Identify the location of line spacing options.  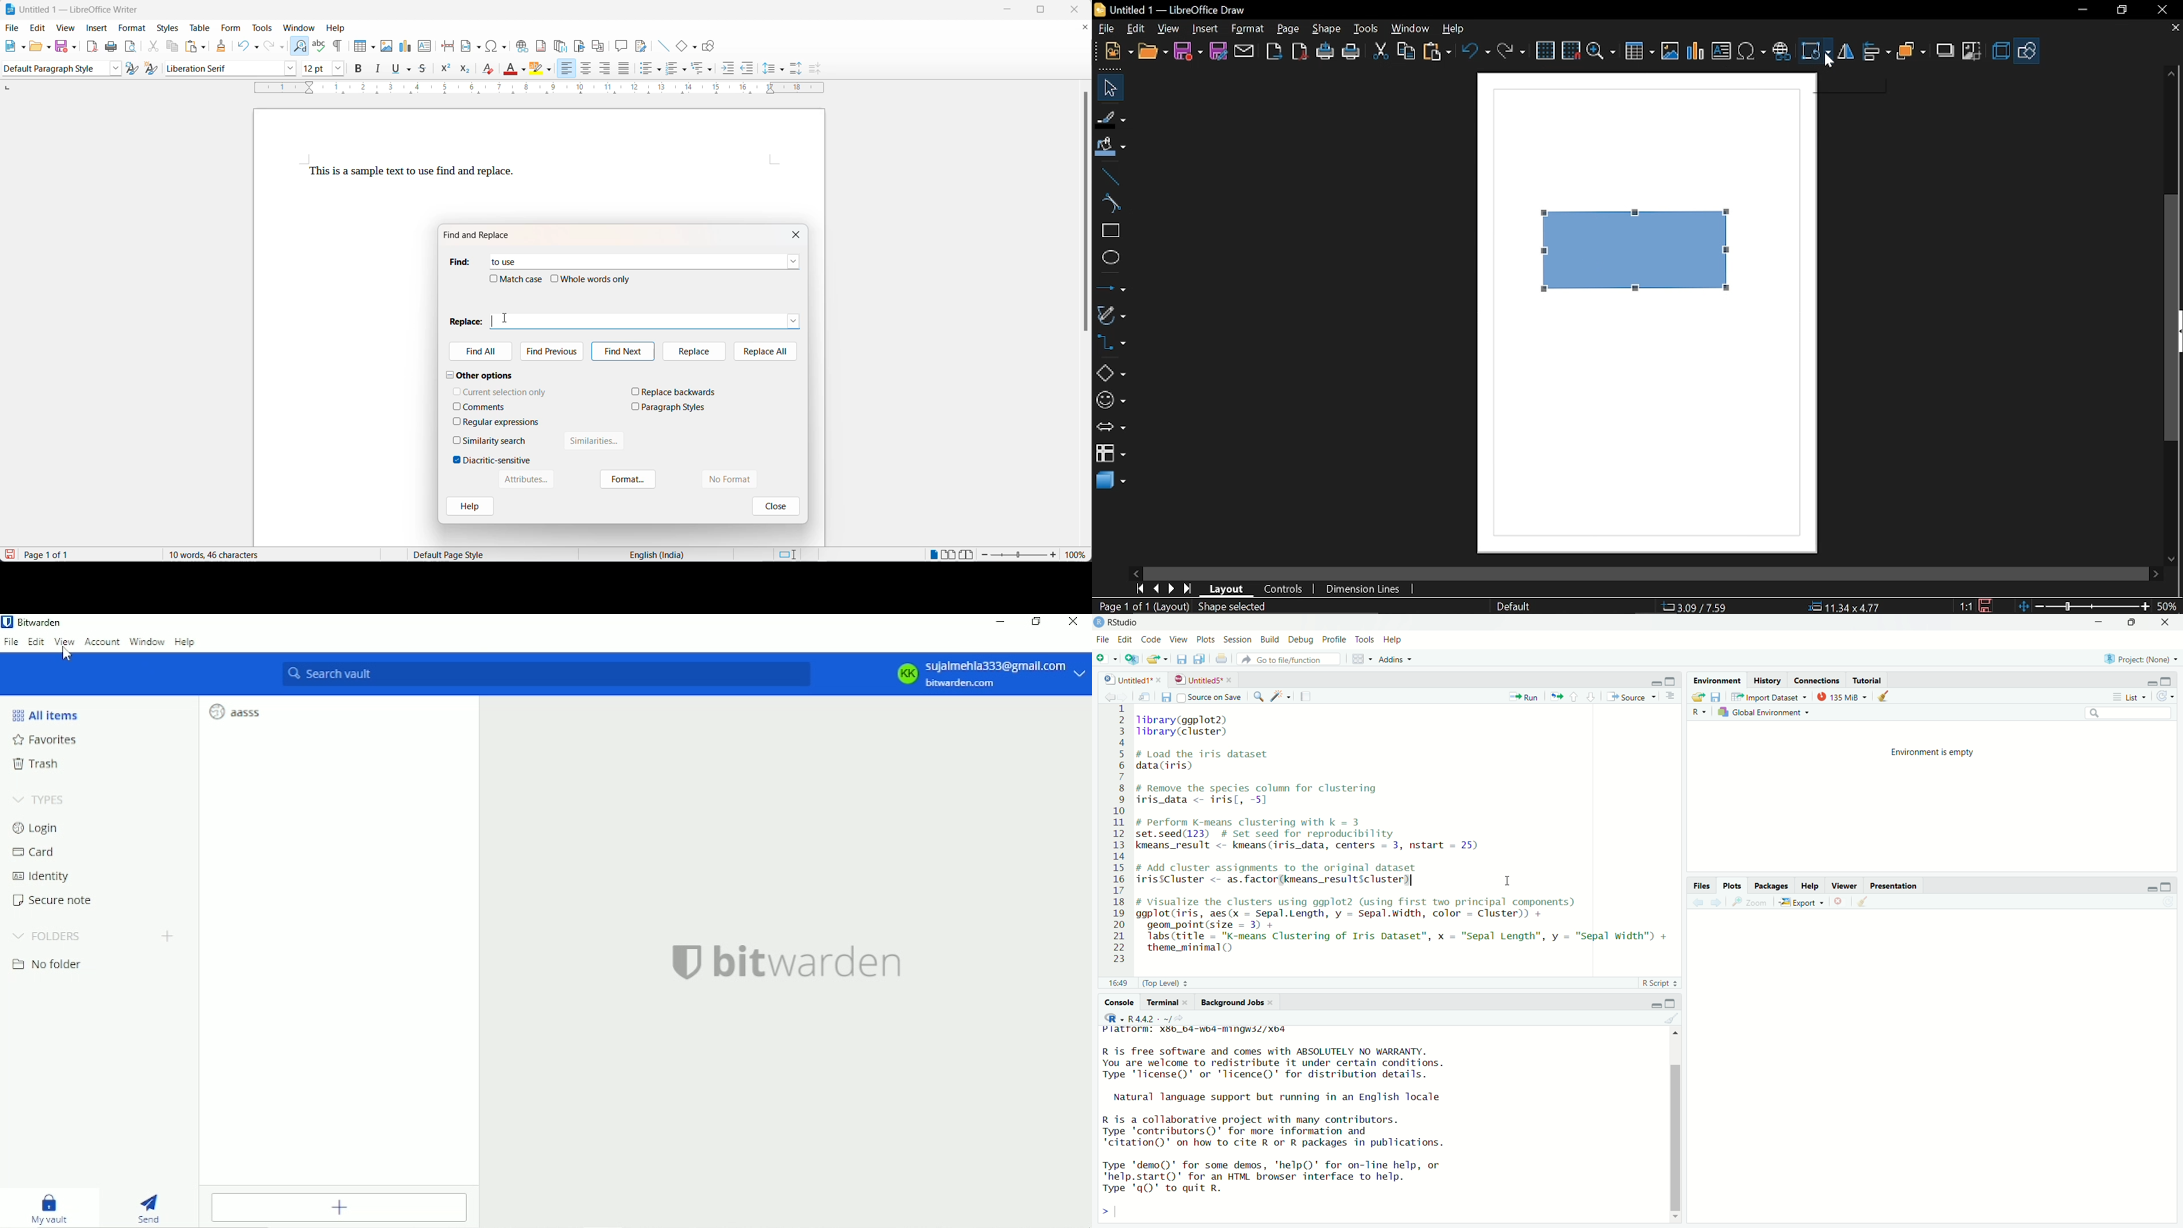
(768, 69).